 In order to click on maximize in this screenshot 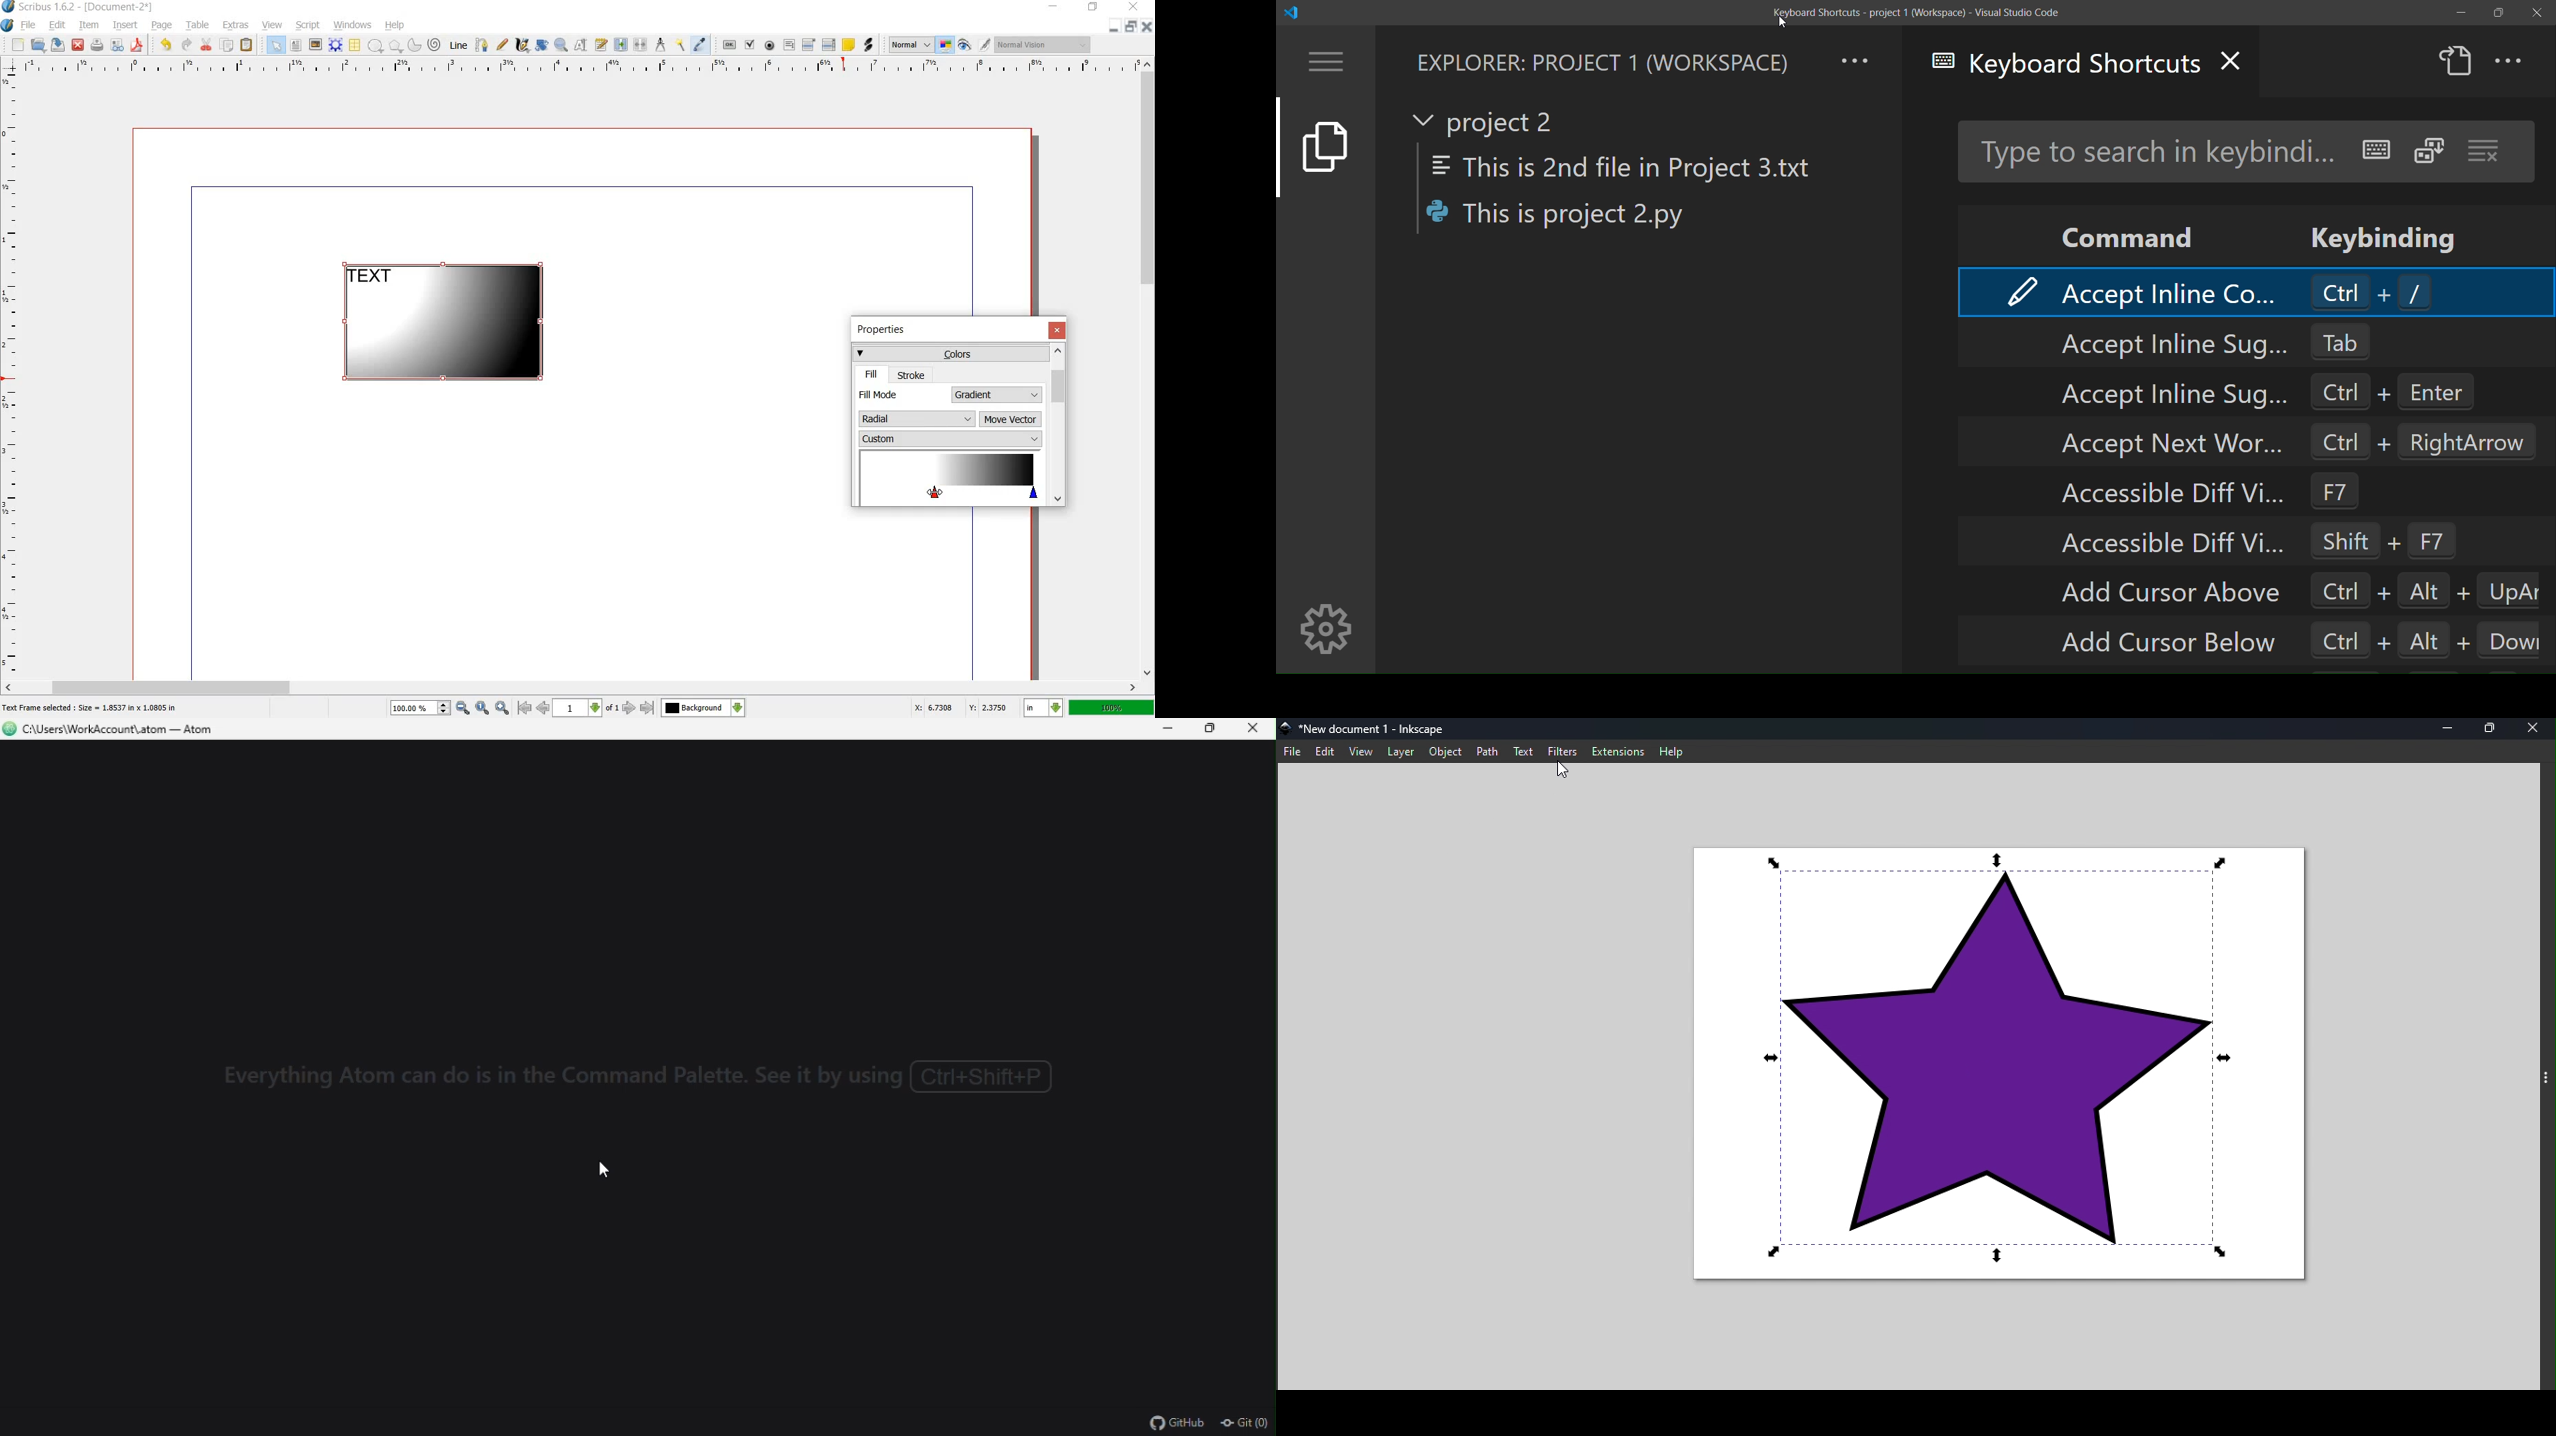, I will do `click(2498, 14)`.